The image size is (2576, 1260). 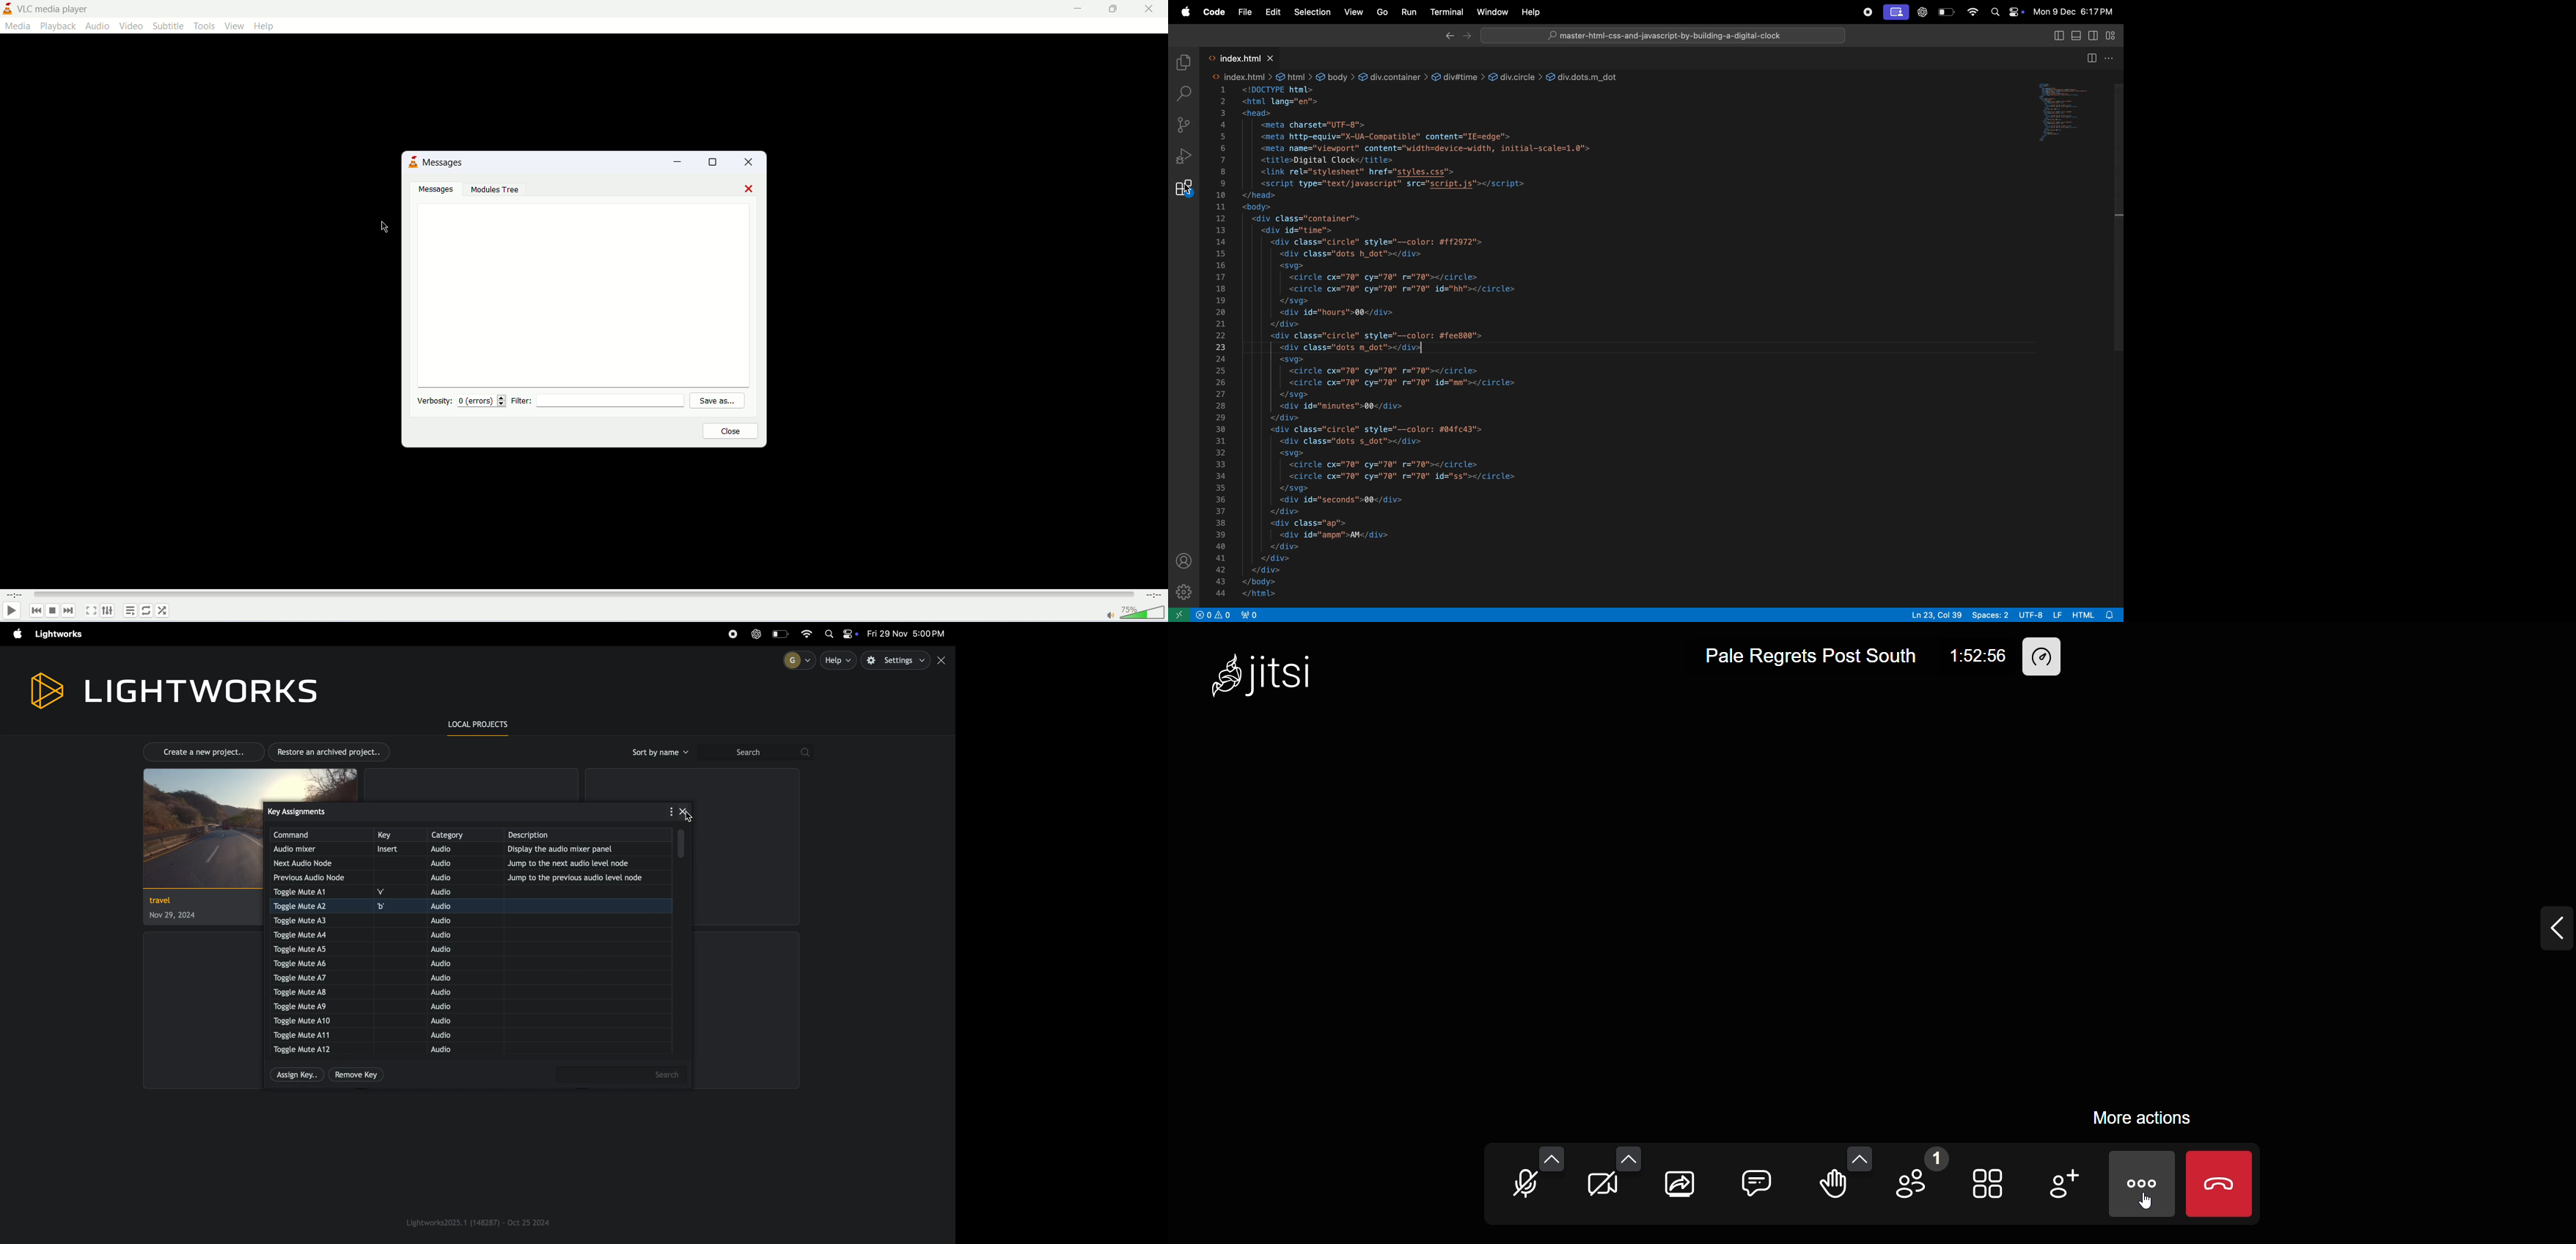 I want to click on display the audio mixer panel, so click(x=583, y=850).